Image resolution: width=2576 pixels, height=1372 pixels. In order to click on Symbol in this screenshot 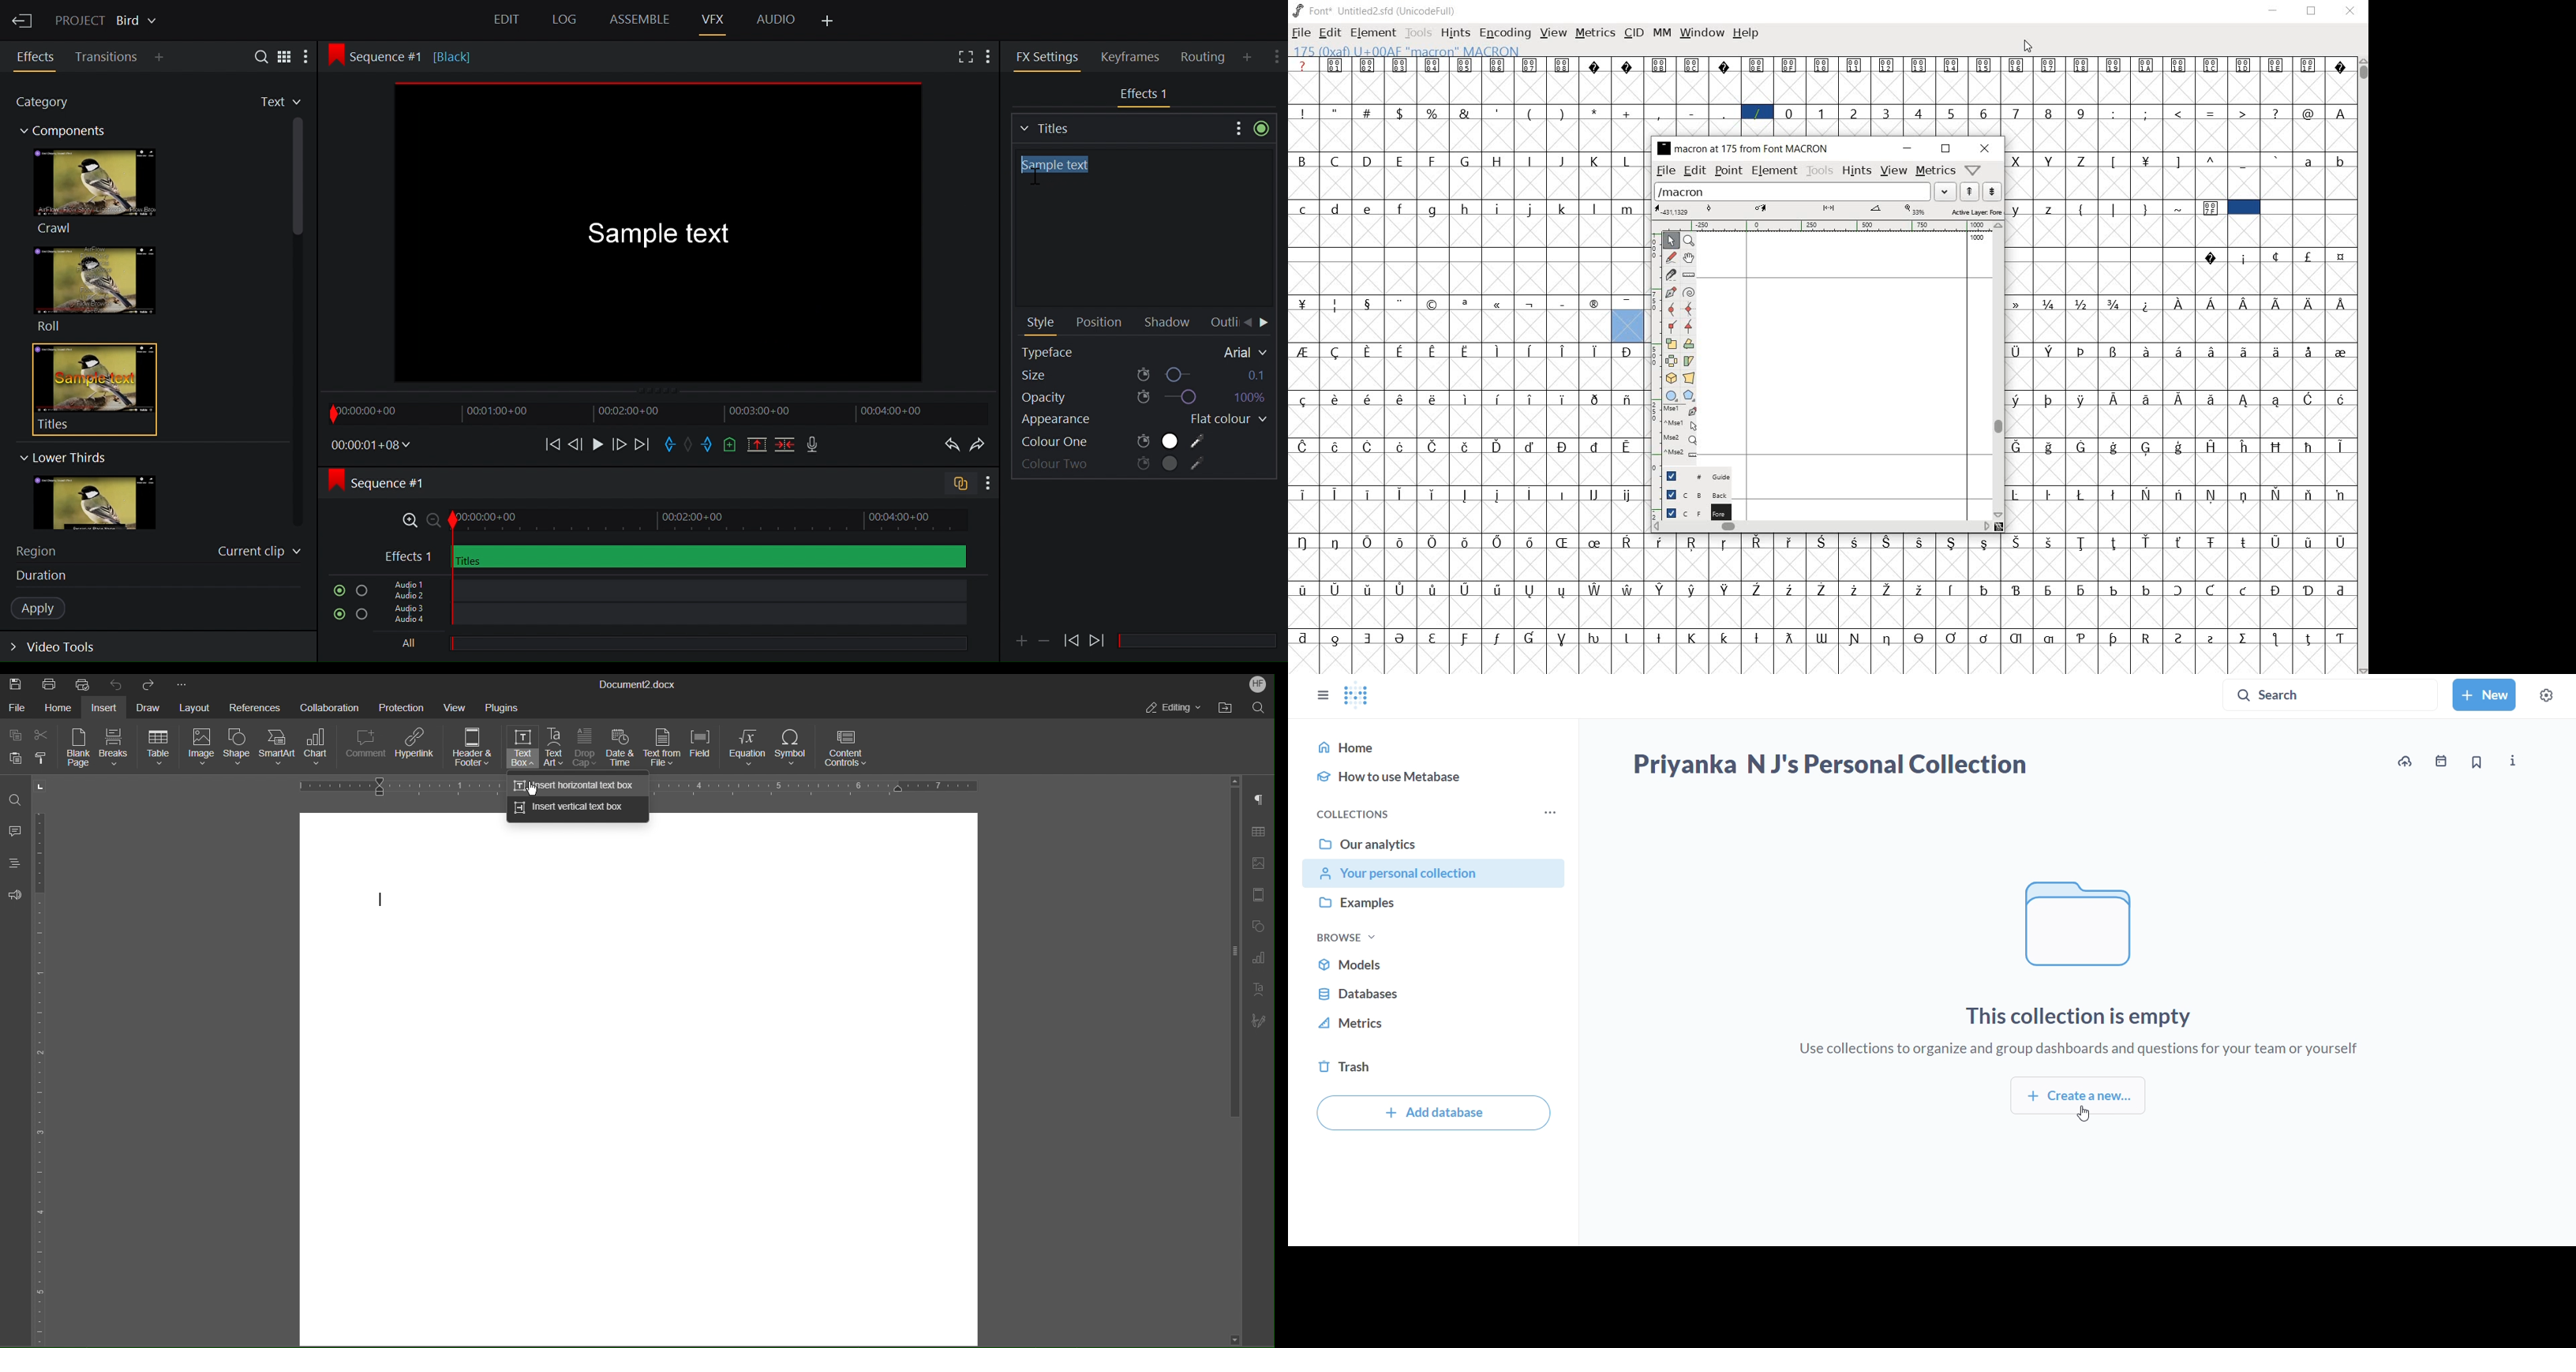, I will do `click(1465, 65)`.